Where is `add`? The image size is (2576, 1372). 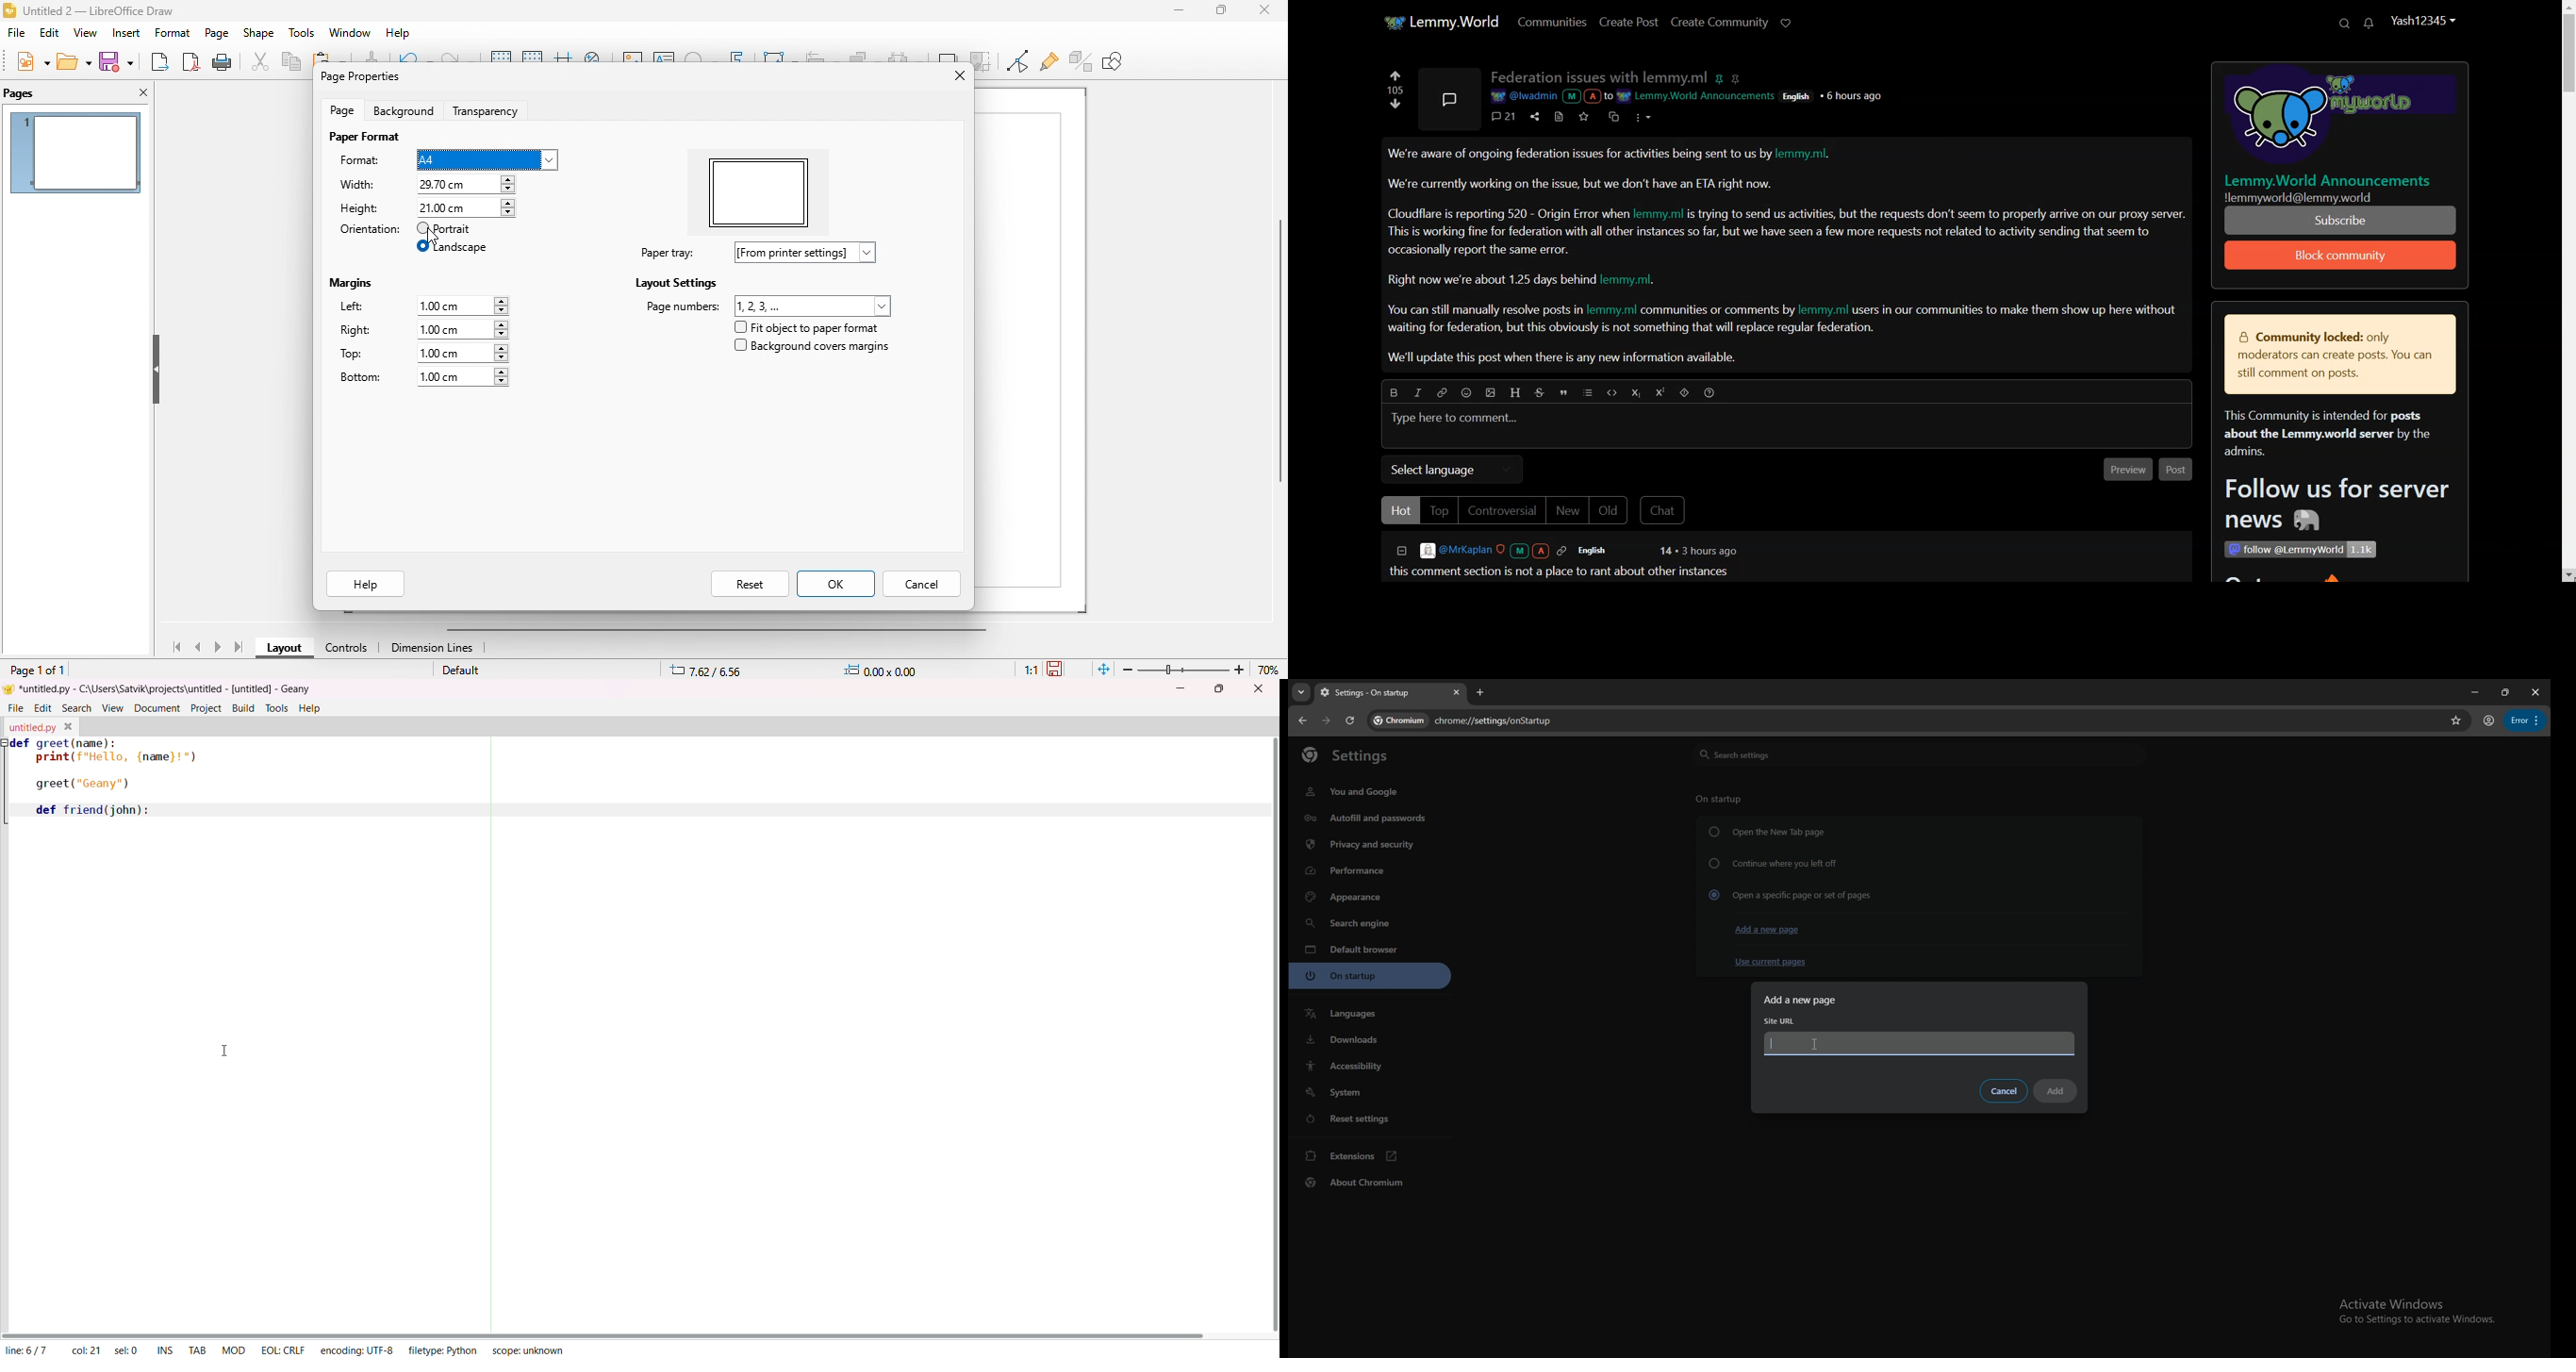 add is located at coordinates (2056, 1091).